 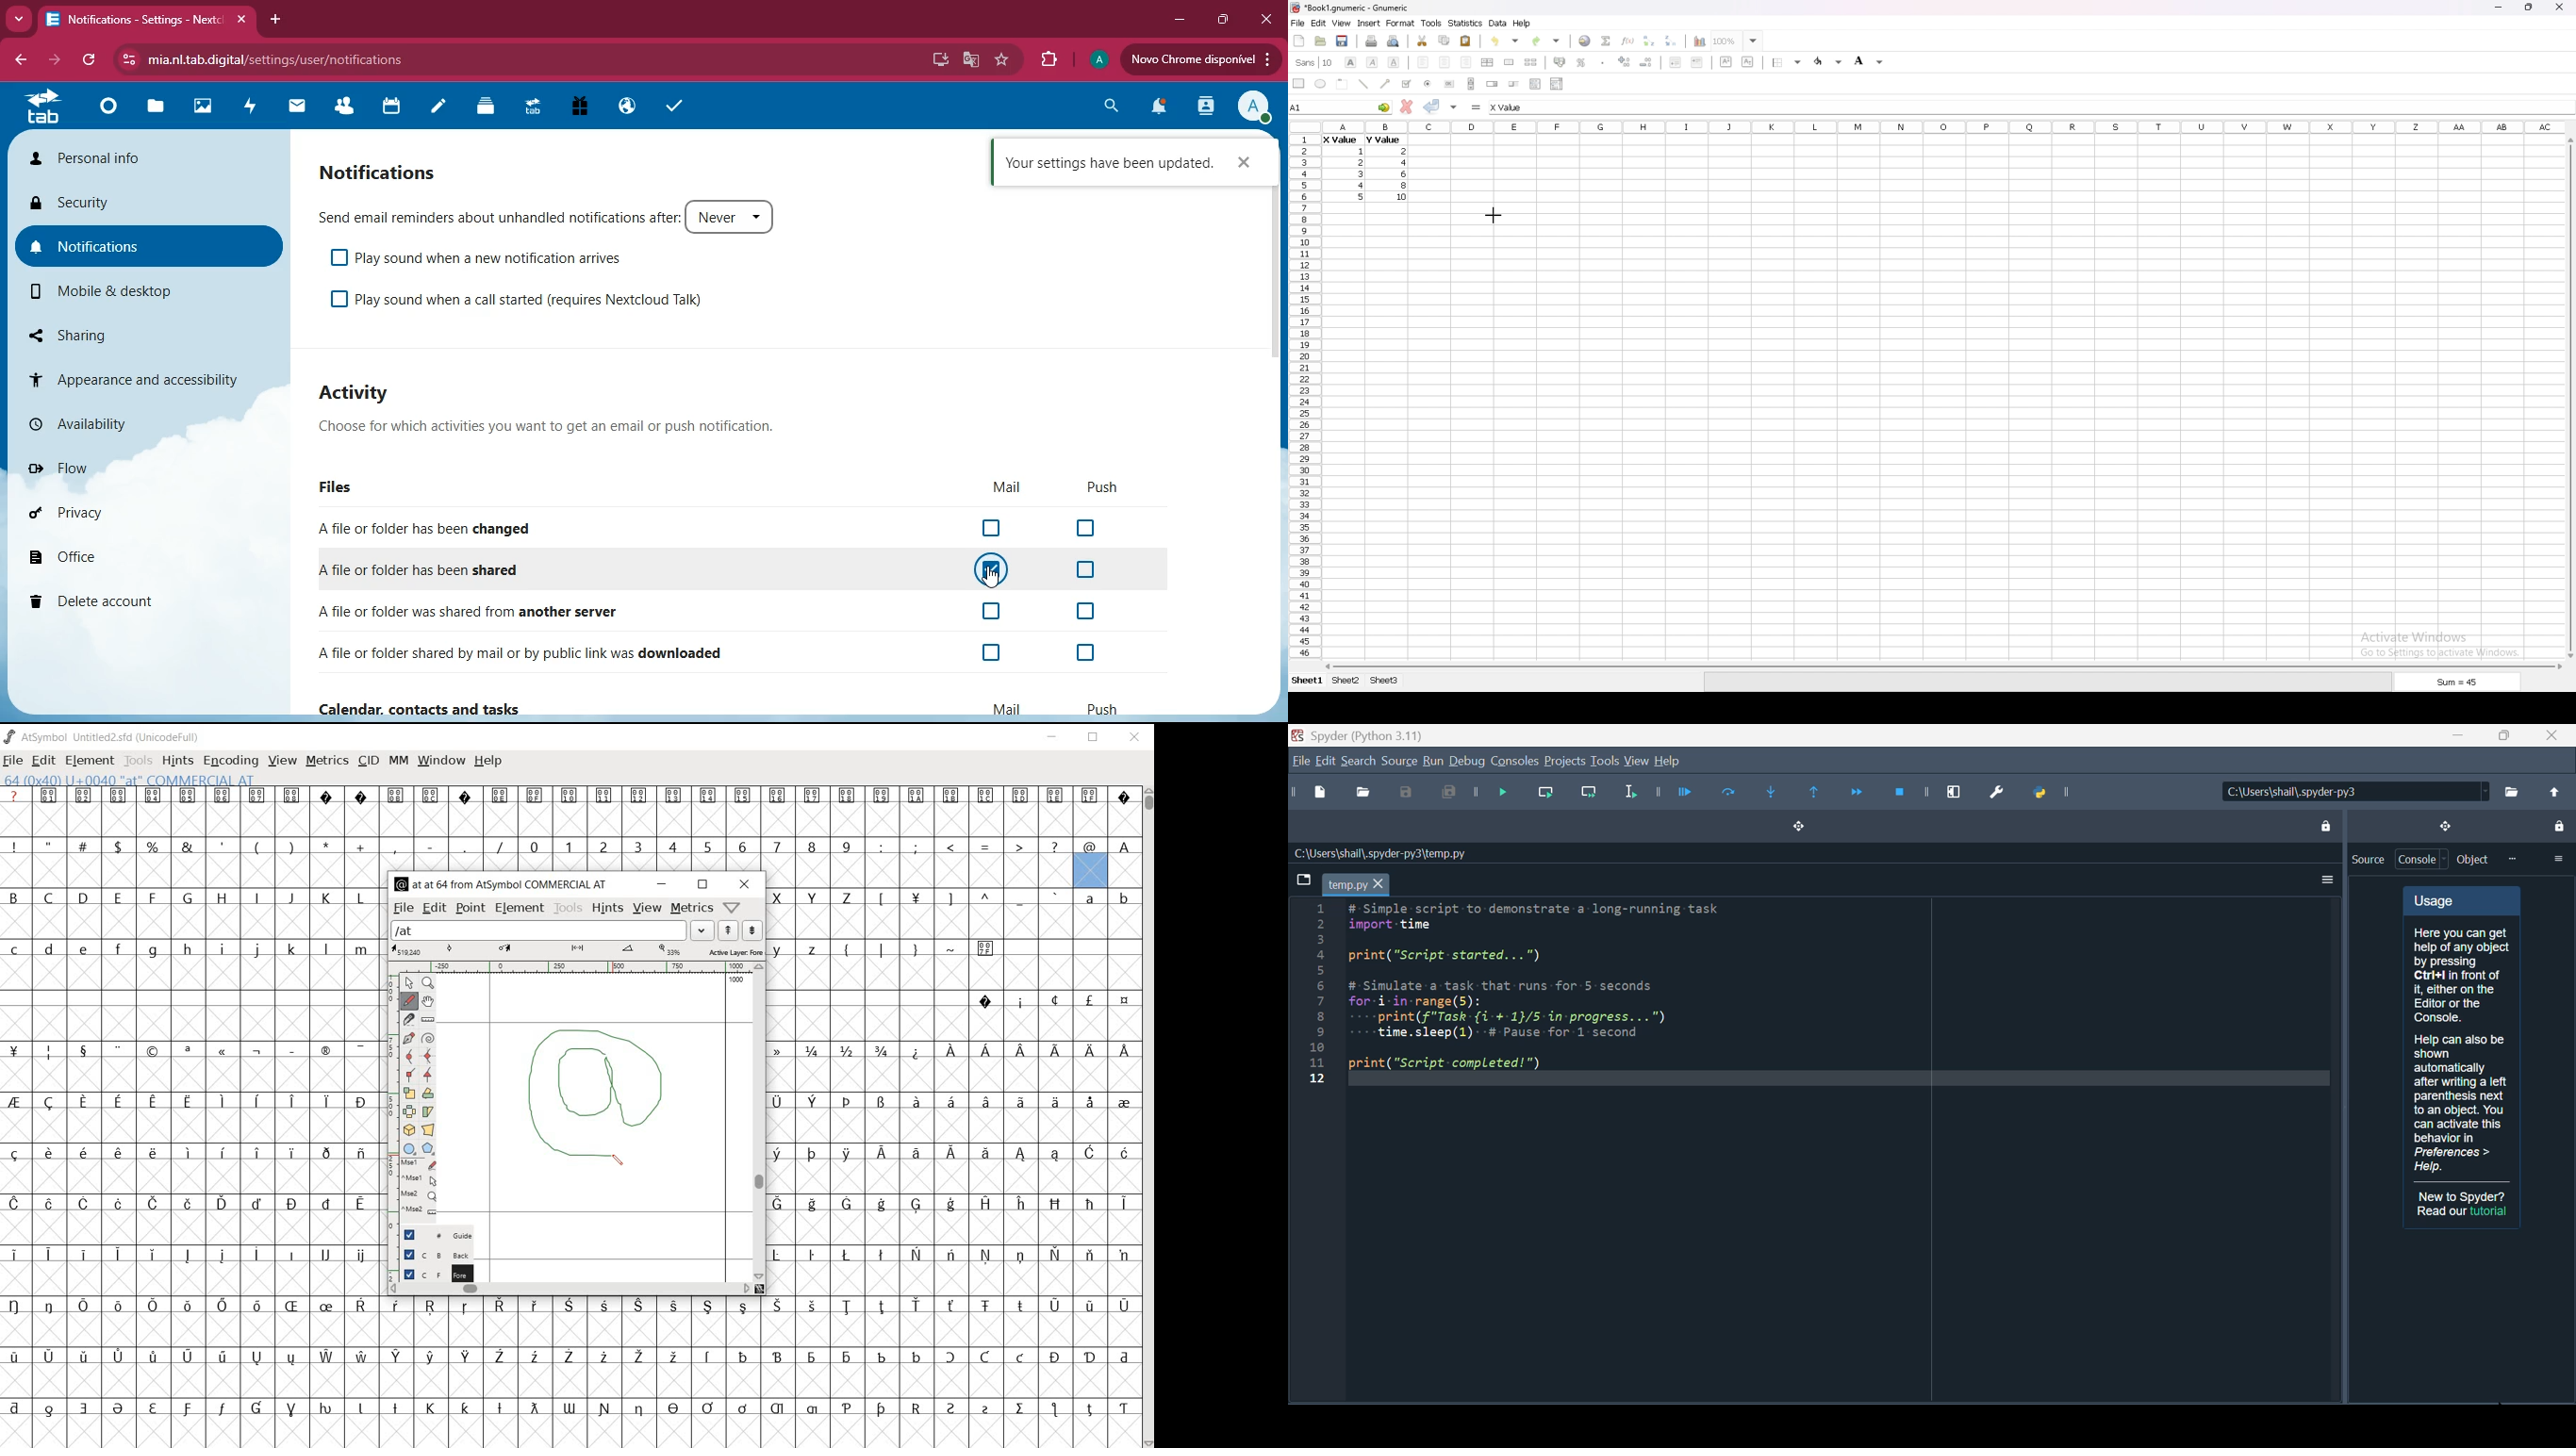 What do you see at coordinates (1407, 107) in the screenshot?
I see `cancel change` at bounding box center [1407, 107].